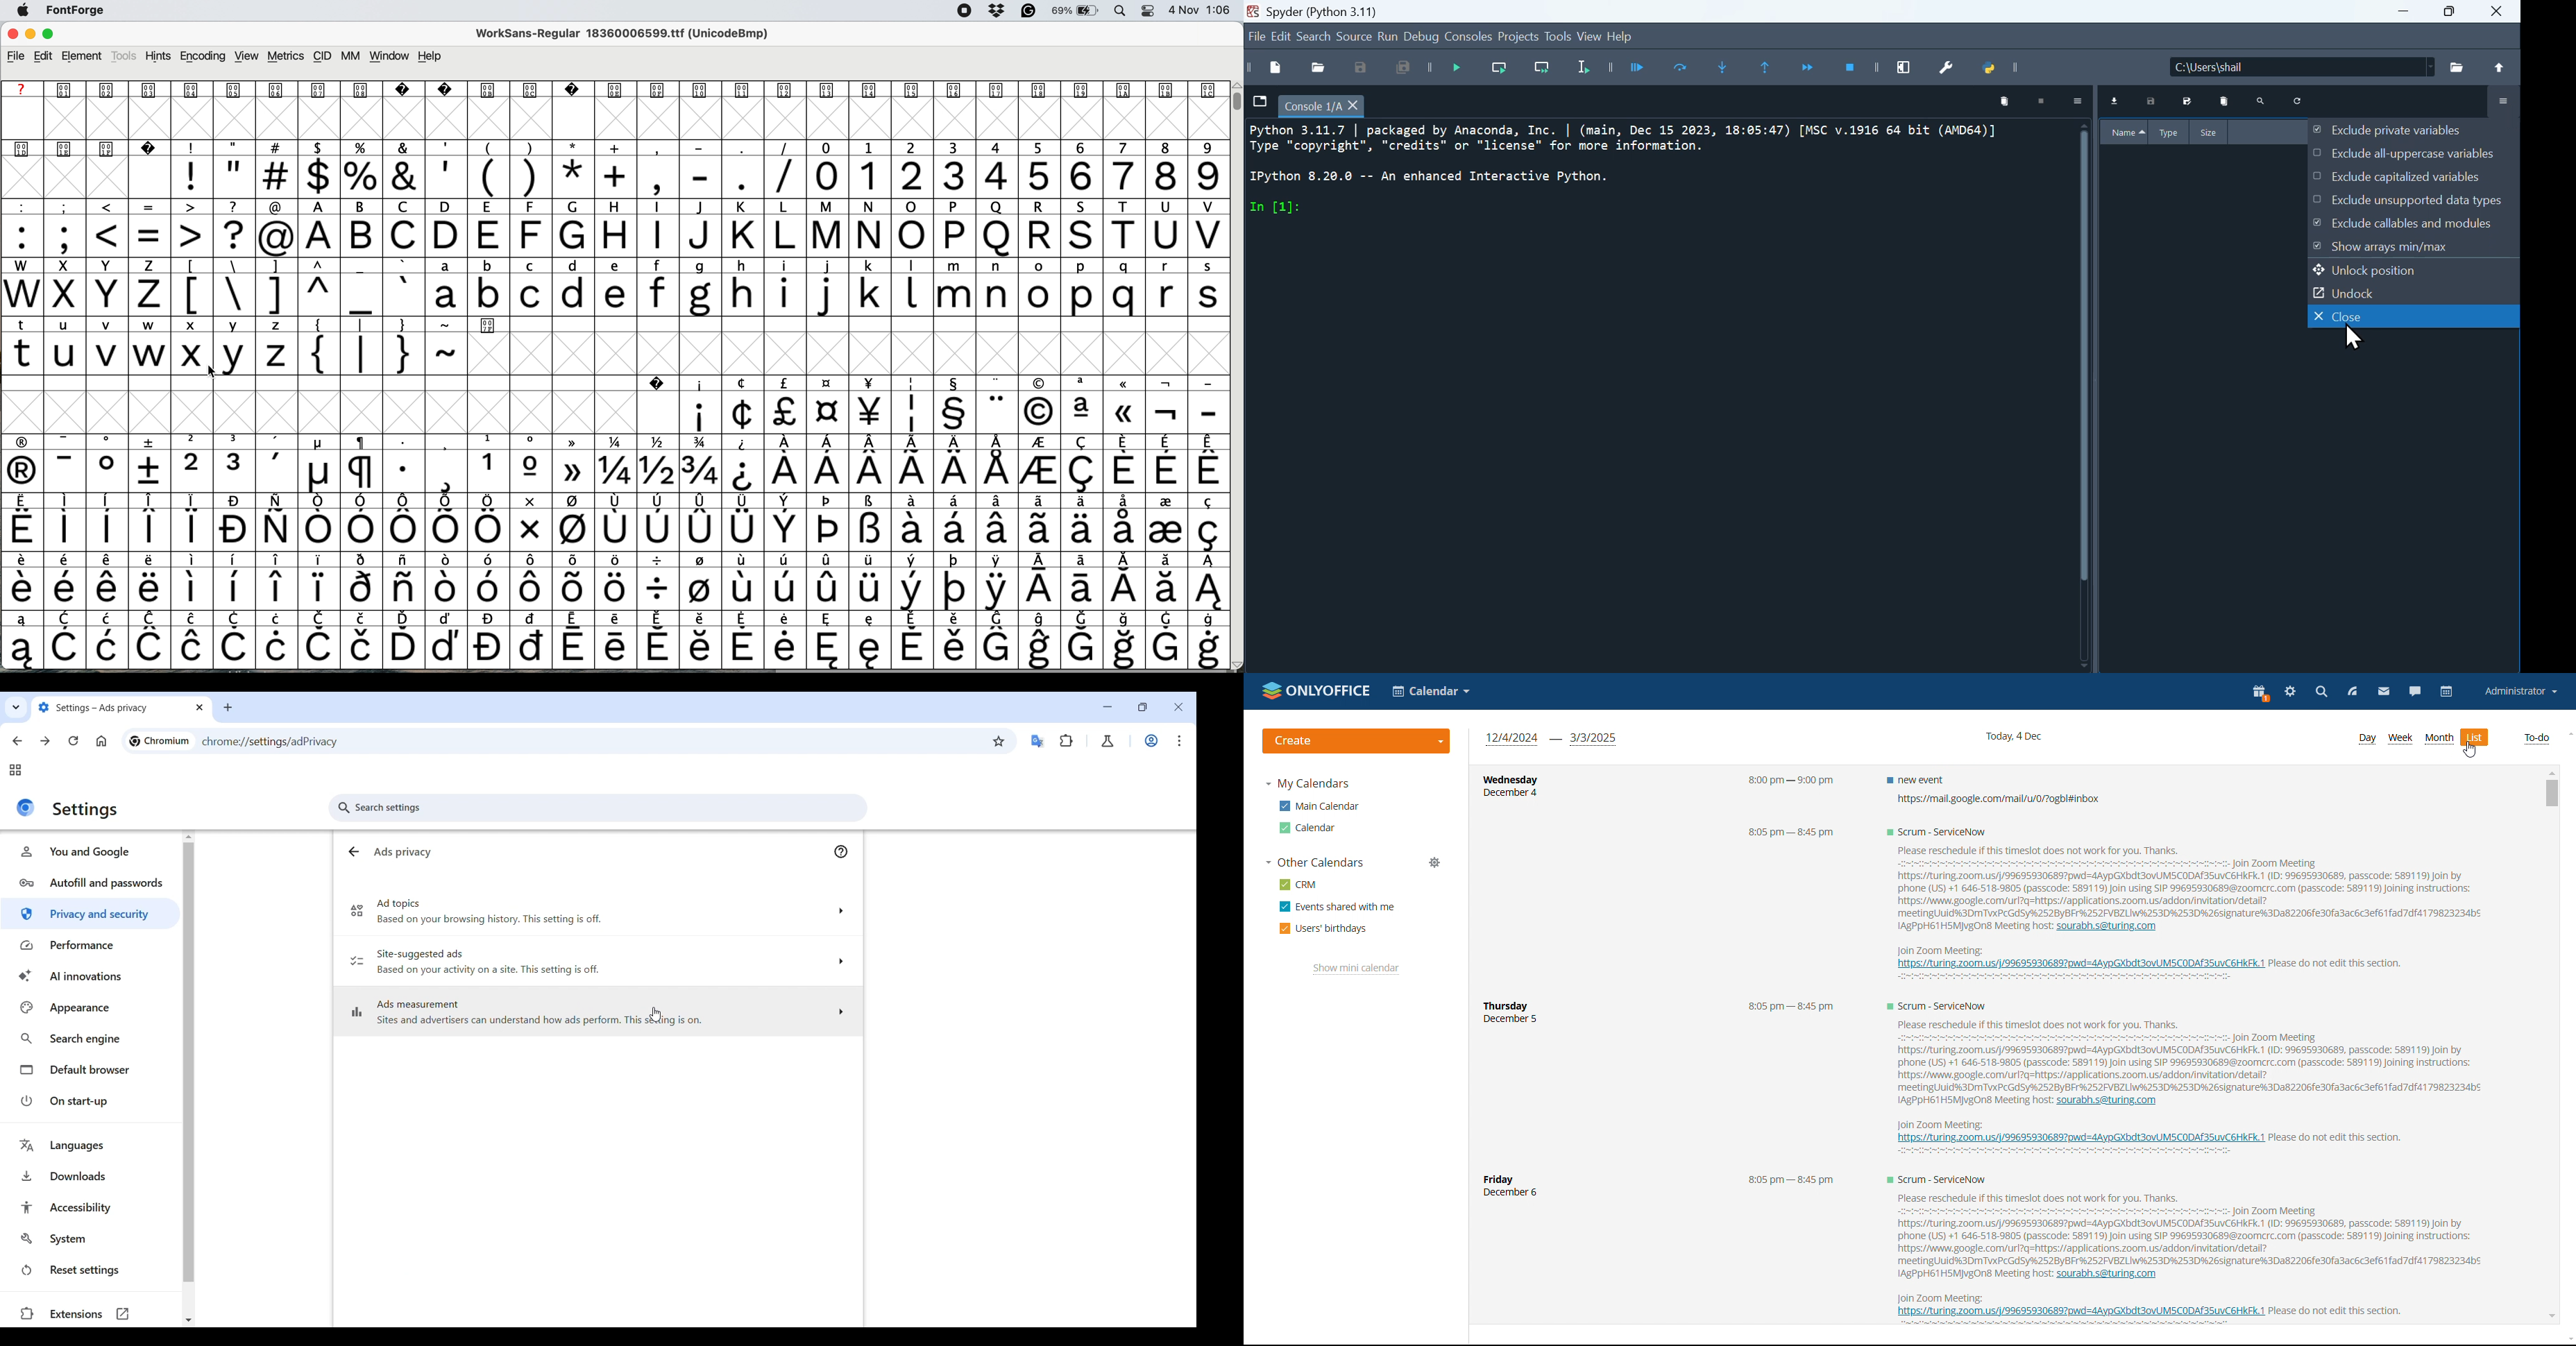  I want to click on Debug file, so click(1462, 70).